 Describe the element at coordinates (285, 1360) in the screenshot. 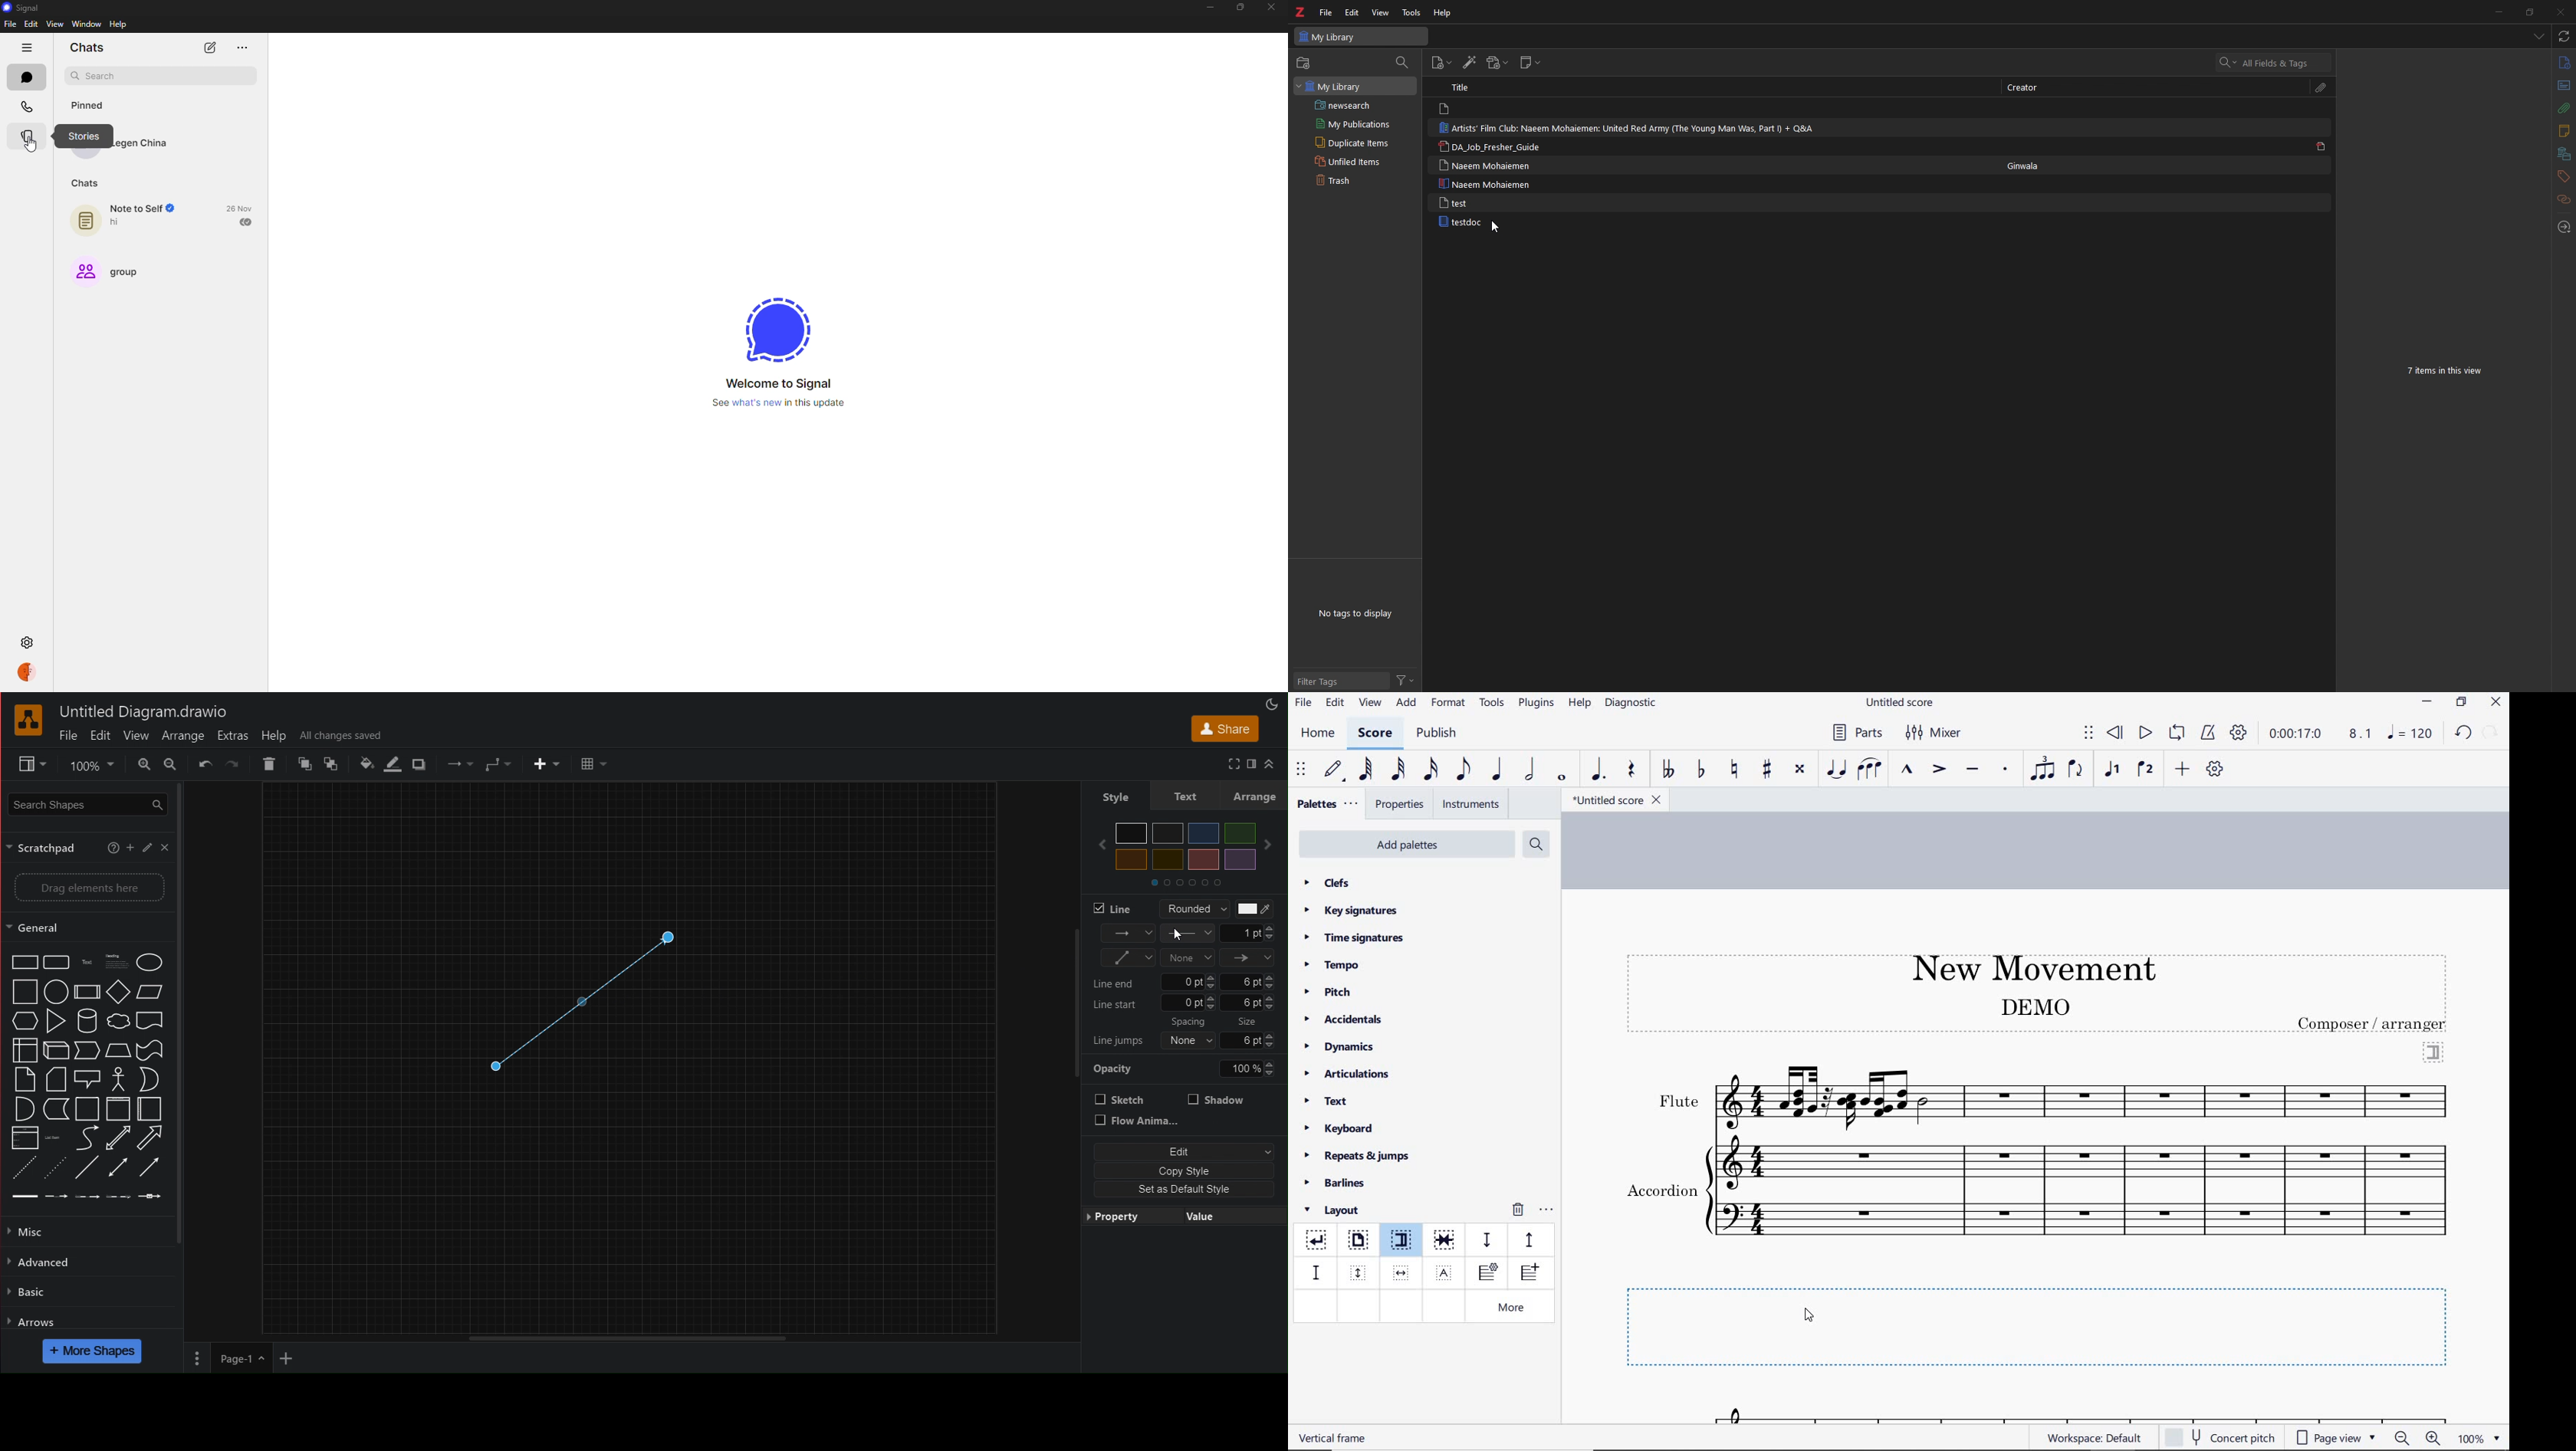

I see `add page` at that location.